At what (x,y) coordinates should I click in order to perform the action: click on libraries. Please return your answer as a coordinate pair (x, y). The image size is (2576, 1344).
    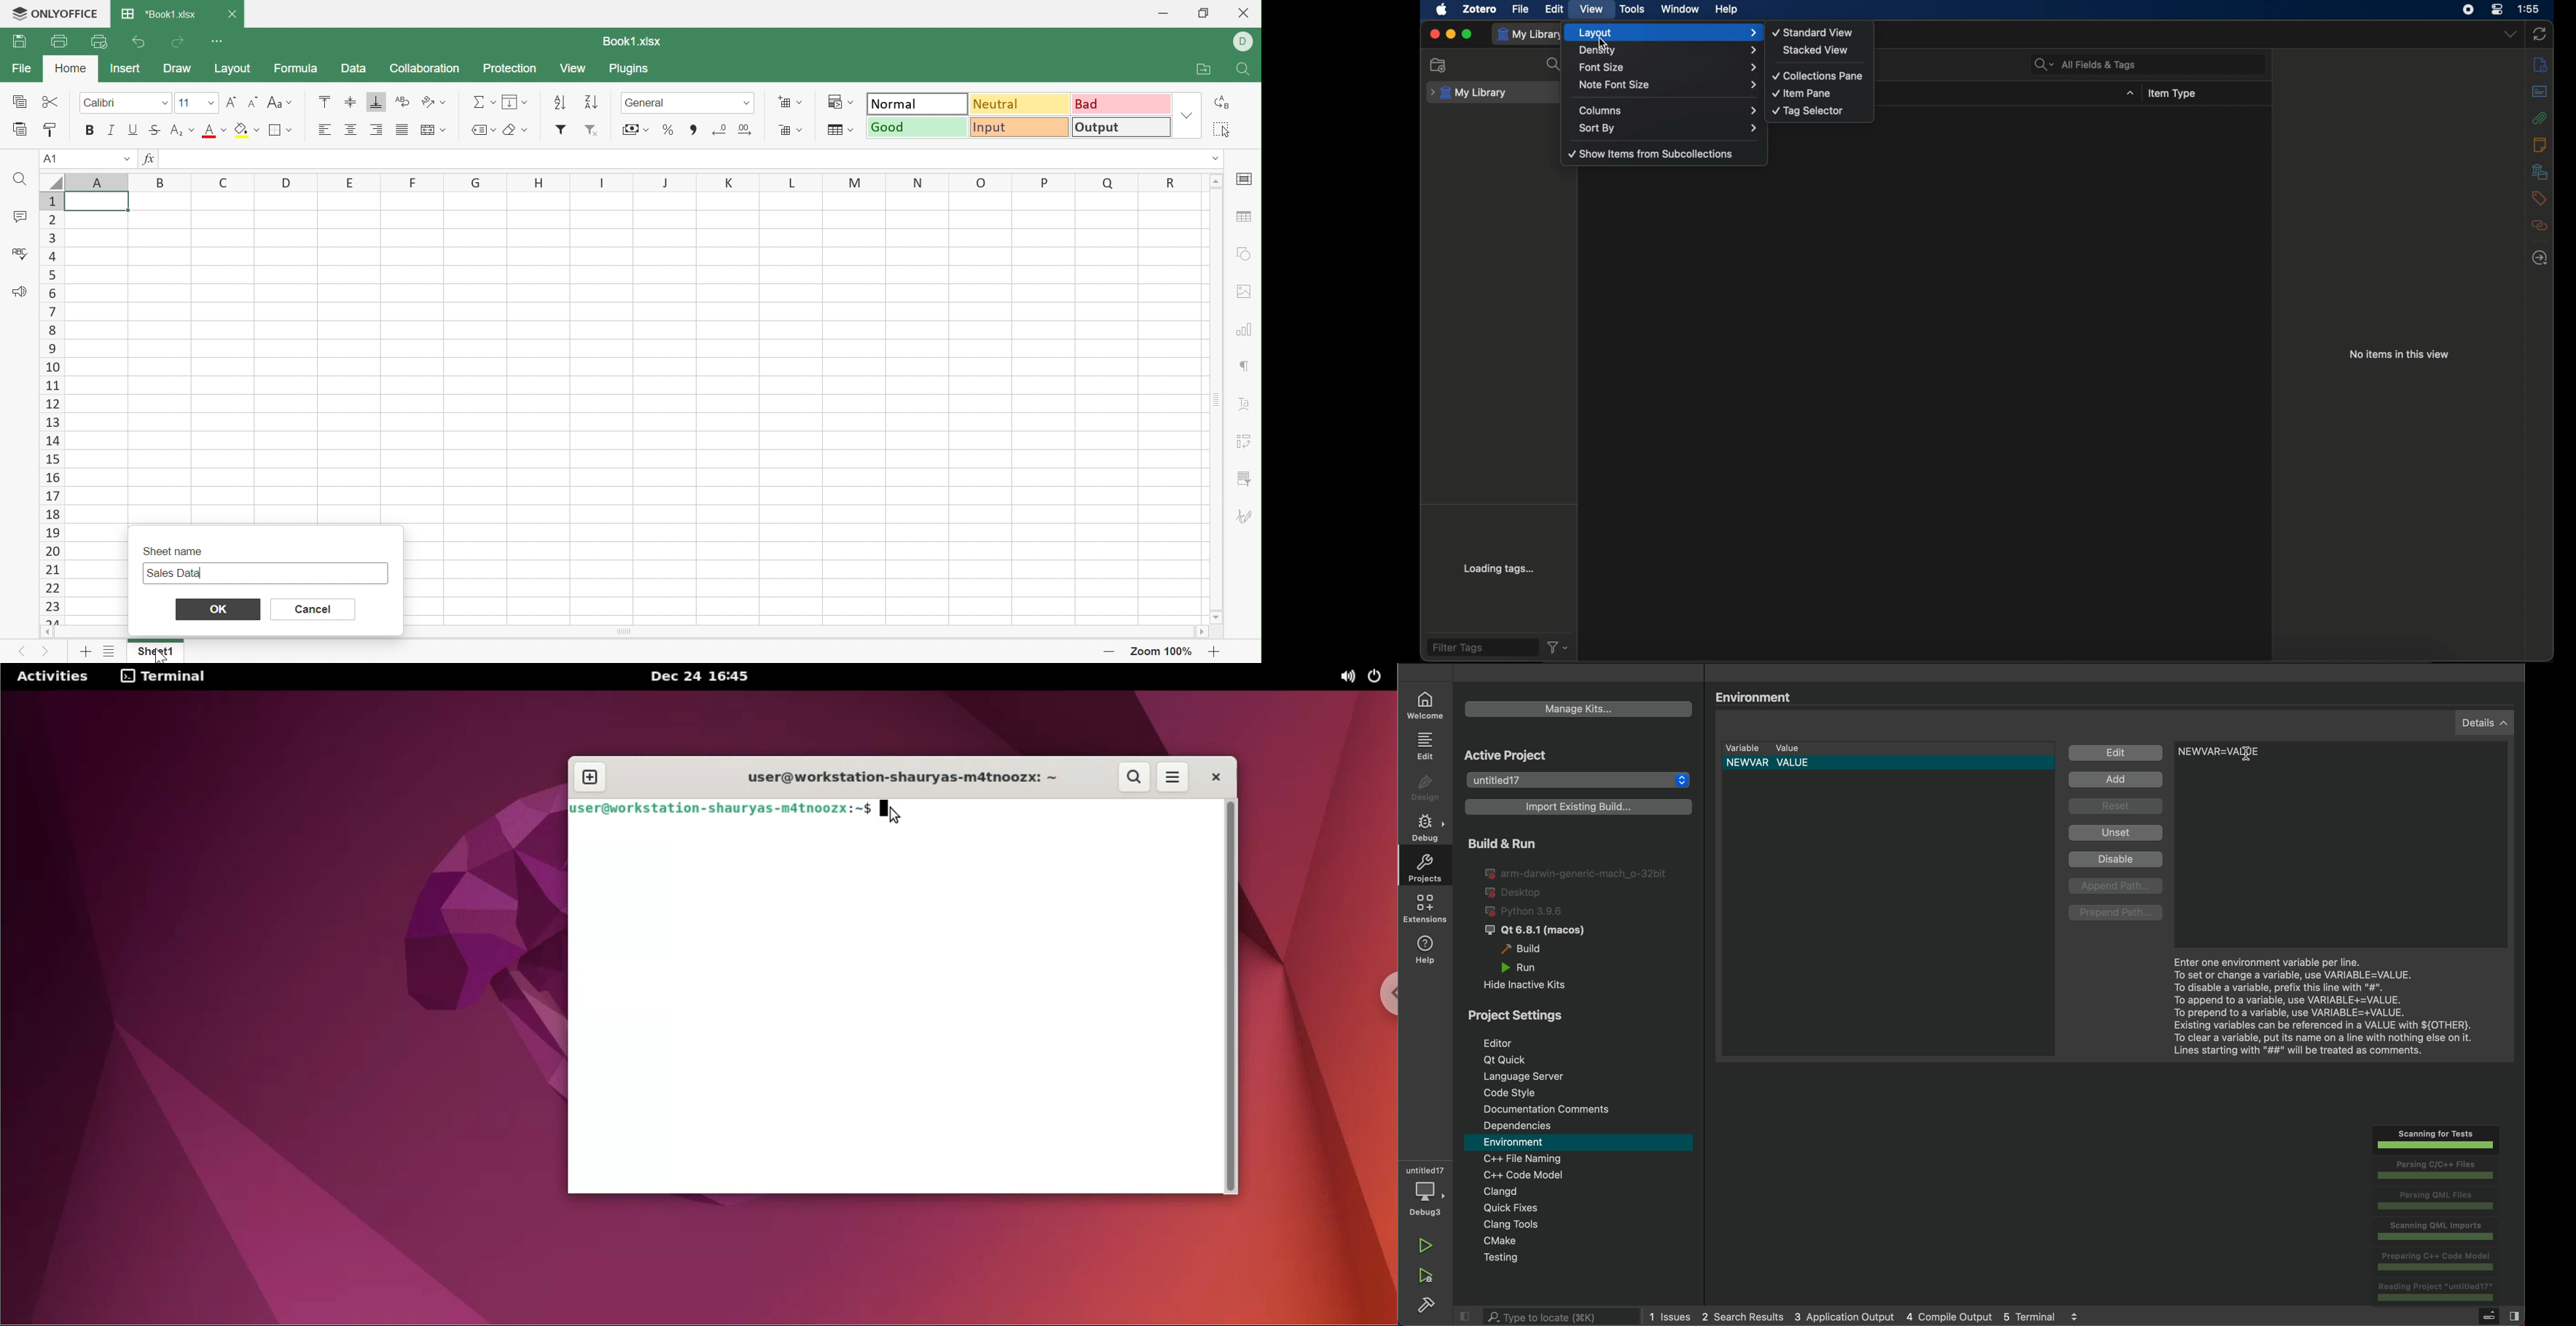
    Looking at the image, I should click on (2540, 171).